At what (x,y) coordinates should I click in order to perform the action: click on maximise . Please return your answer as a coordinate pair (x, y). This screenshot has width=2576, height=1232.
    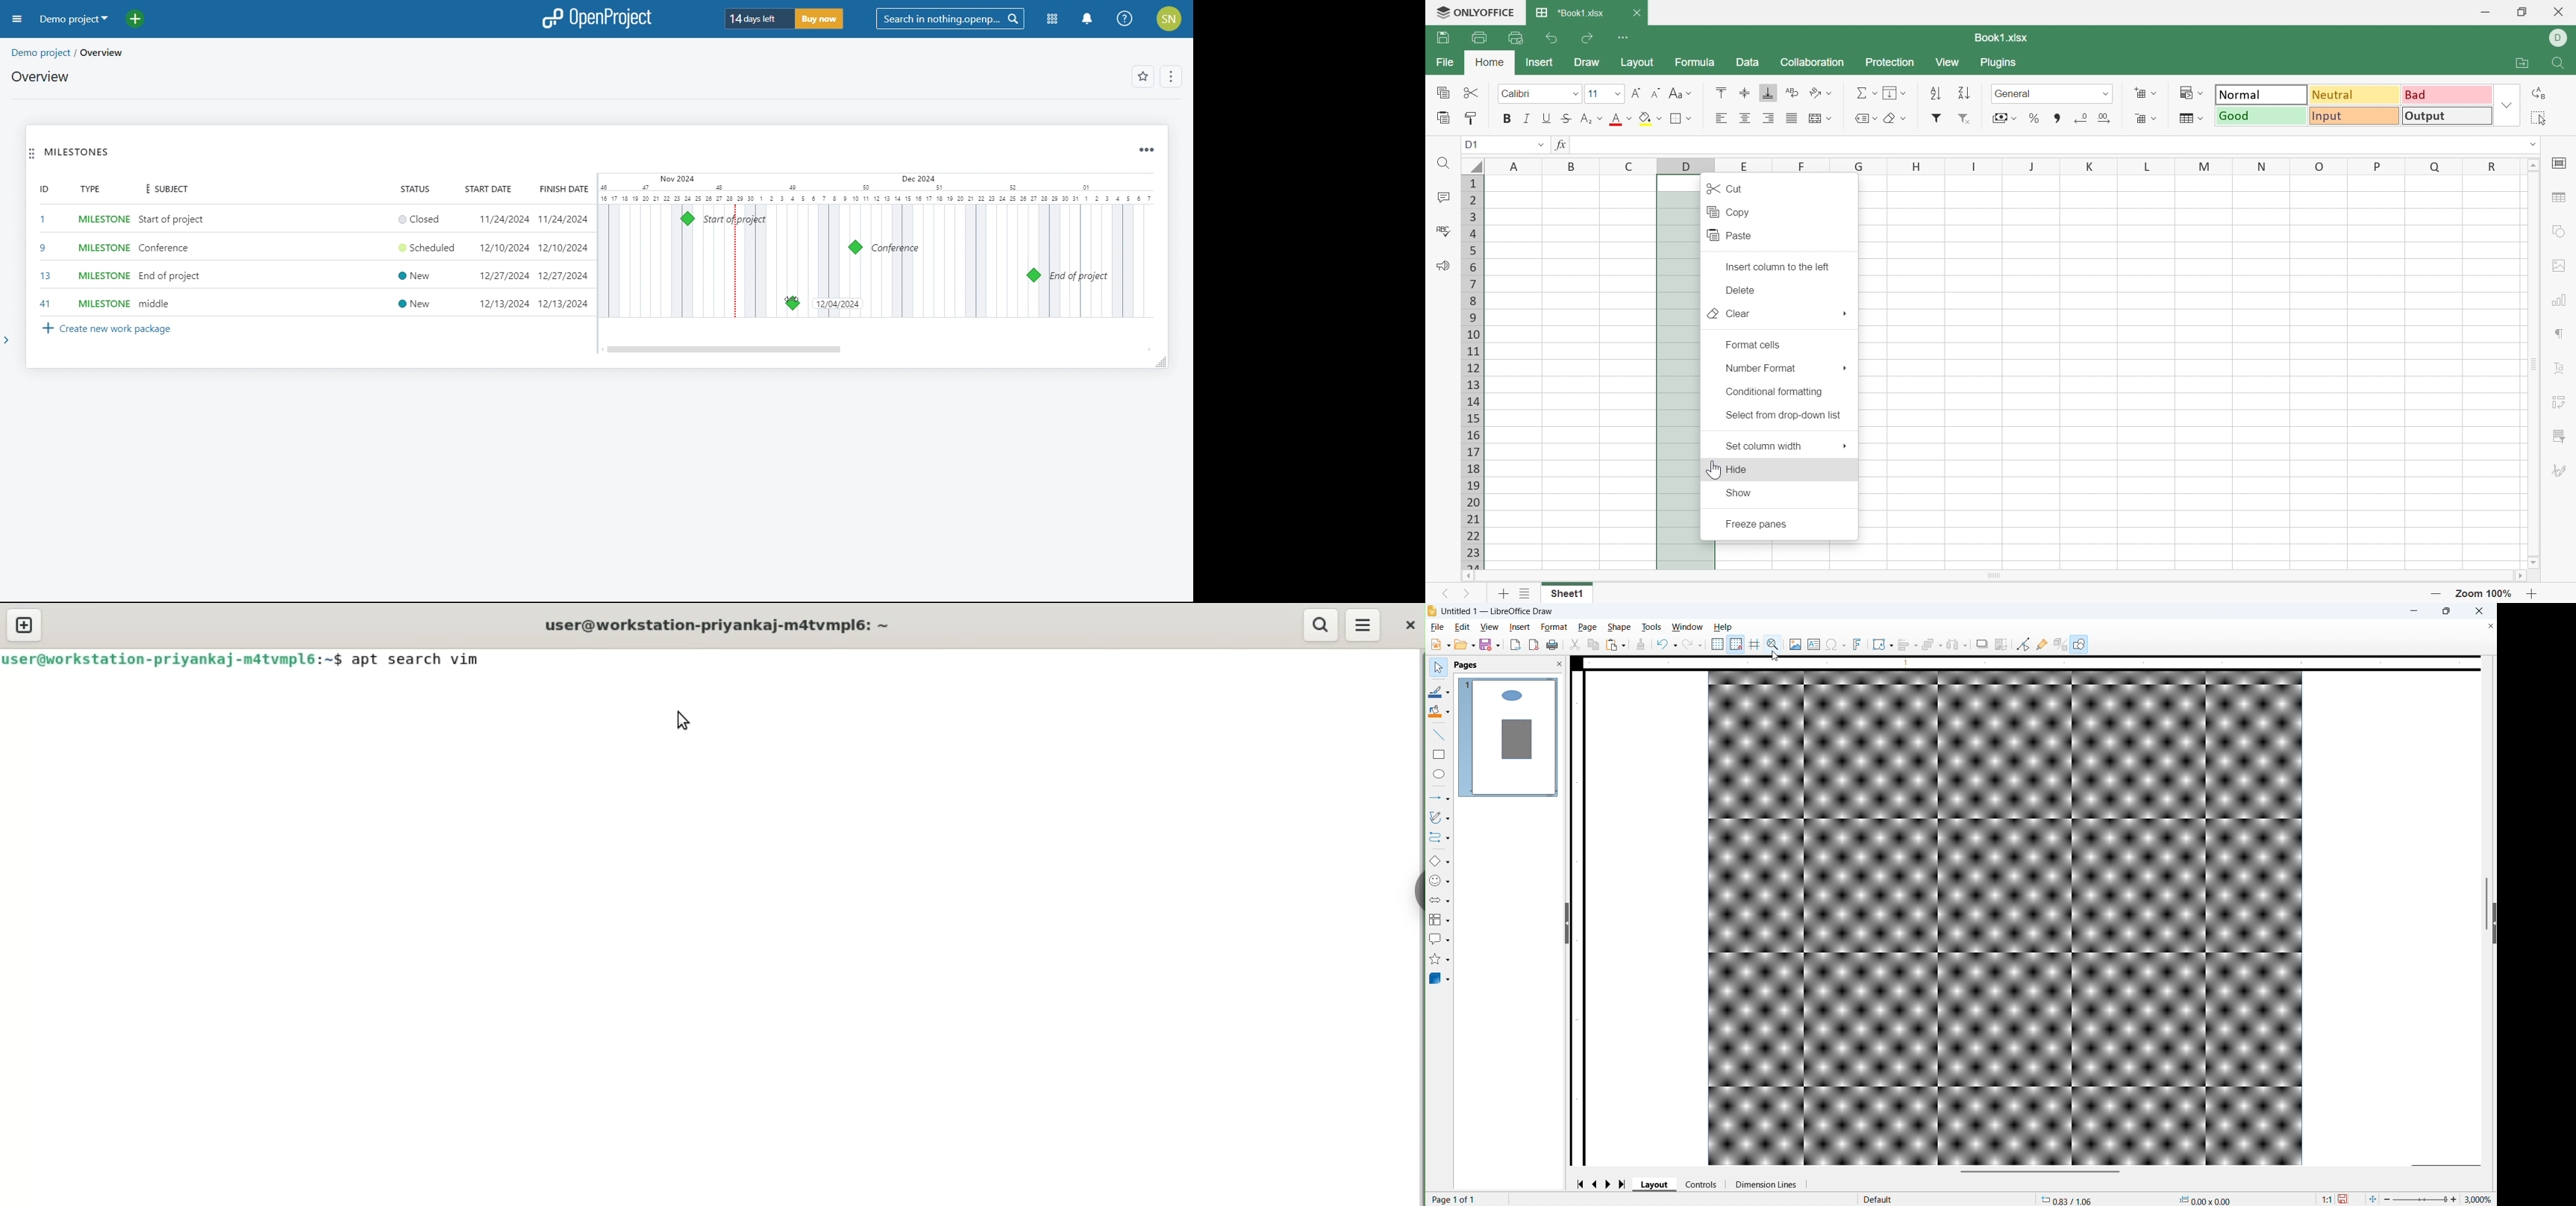
    Looking at the image, I should click on (2446, 611).